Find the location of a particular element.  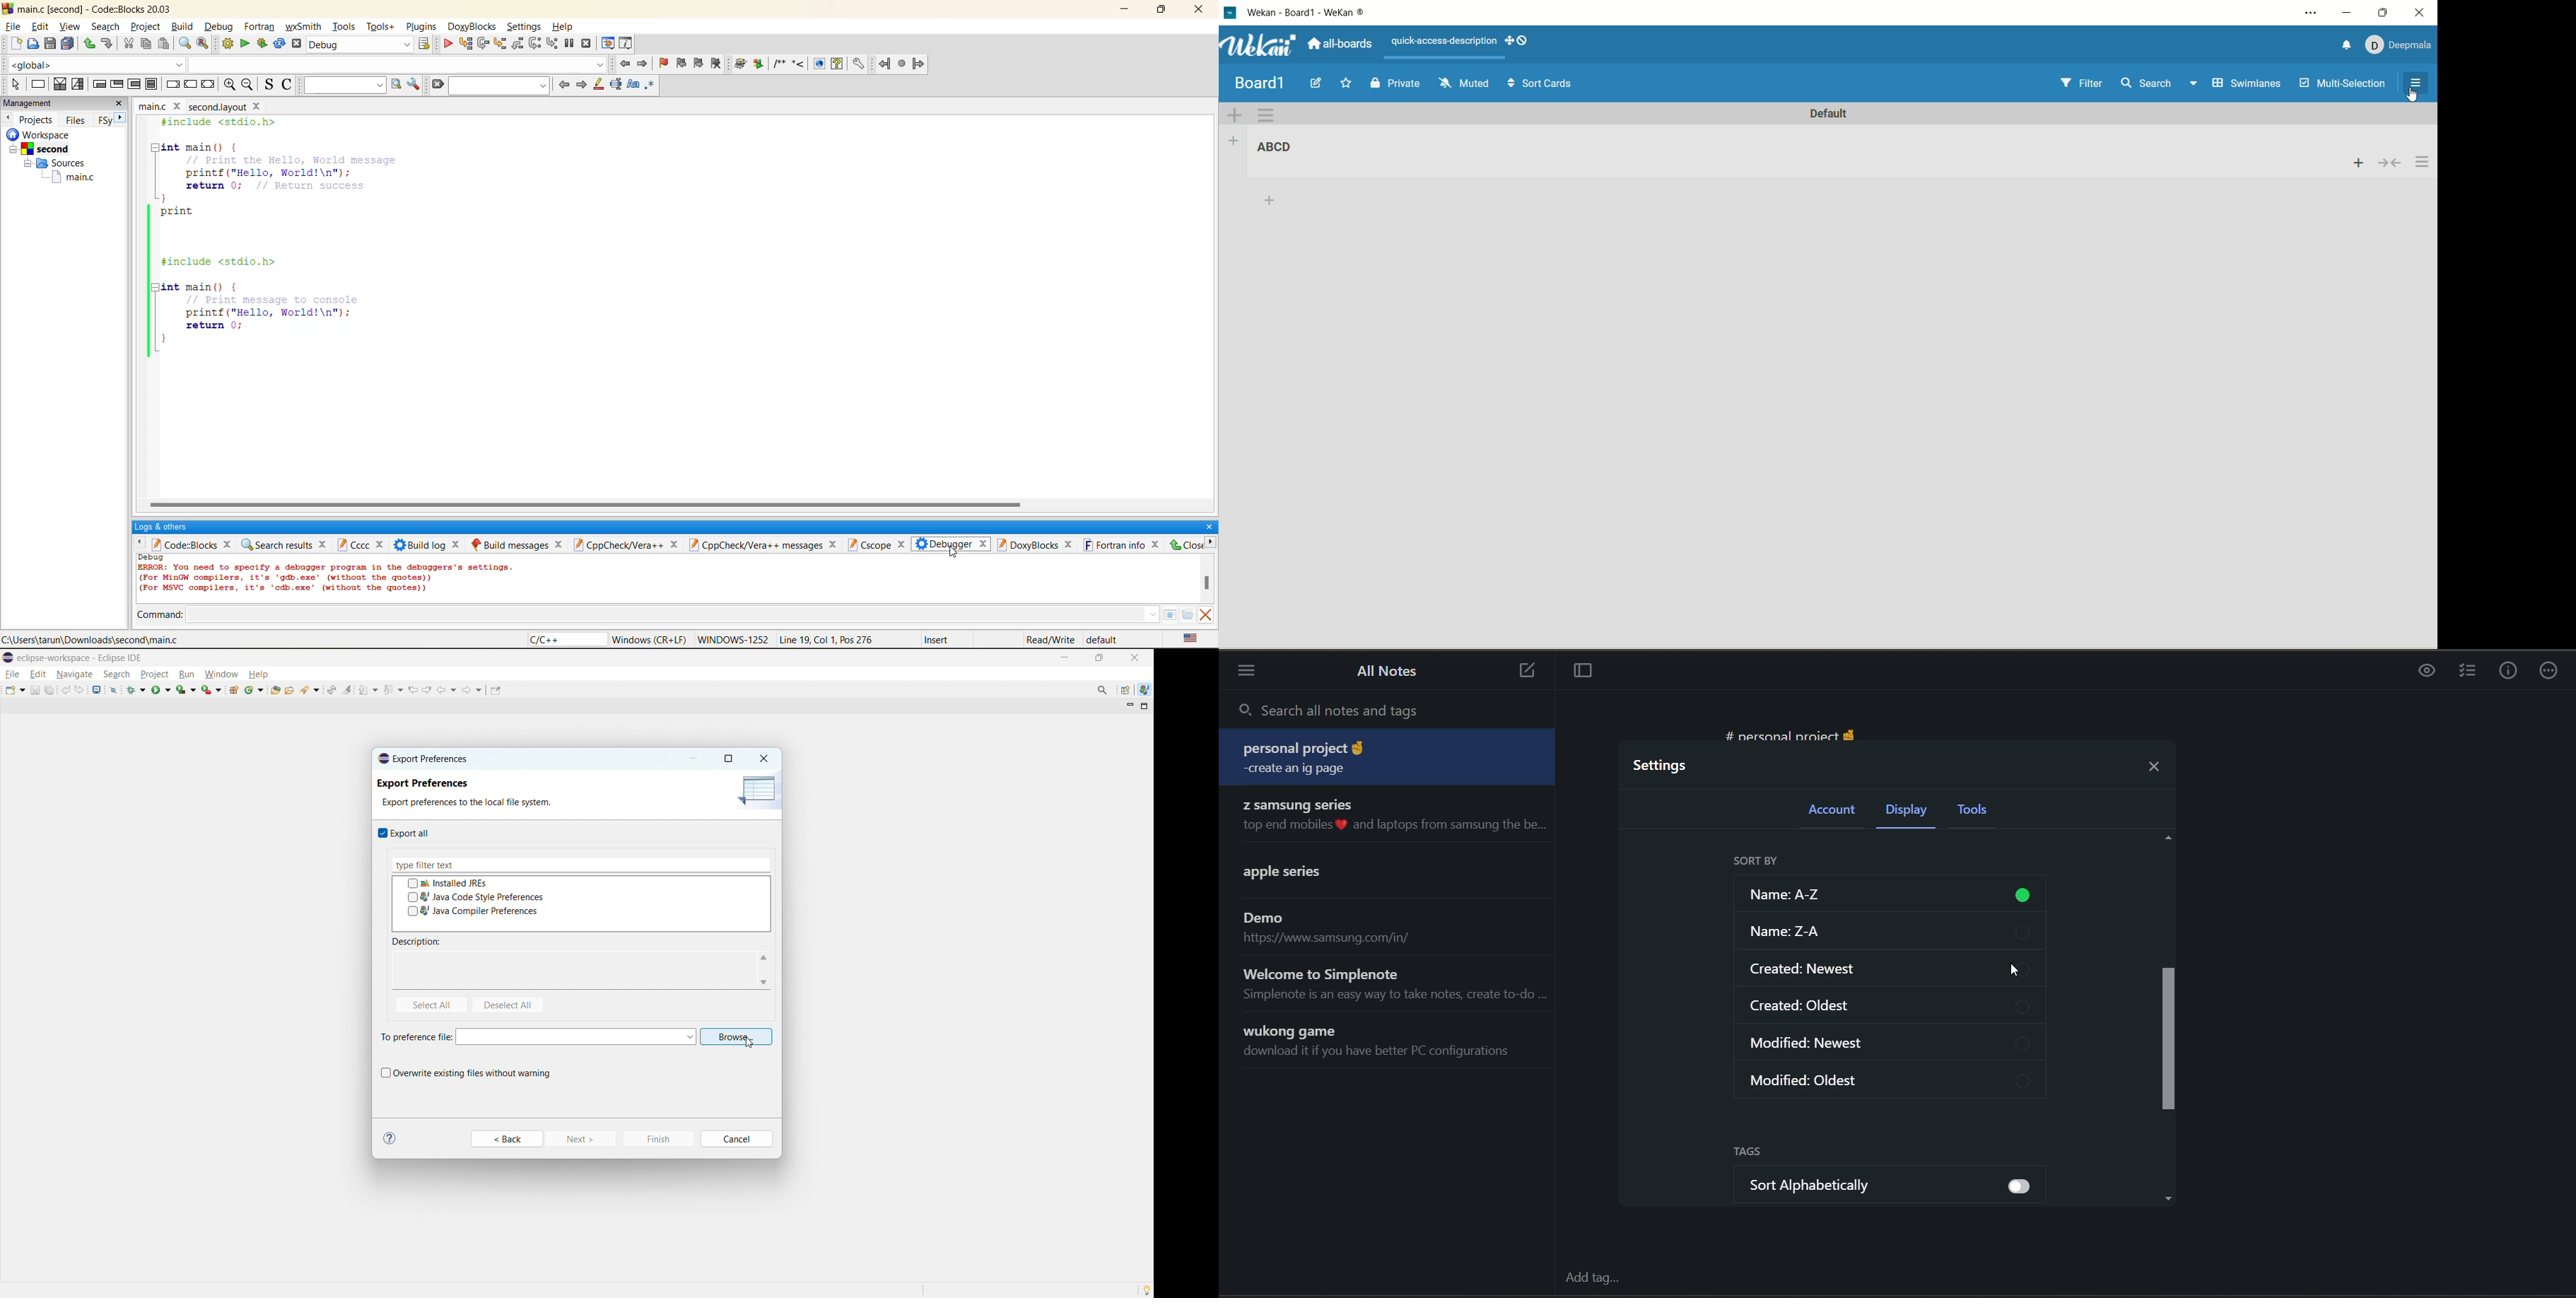

search all notes and tags is located at coordinates (1393, 713).